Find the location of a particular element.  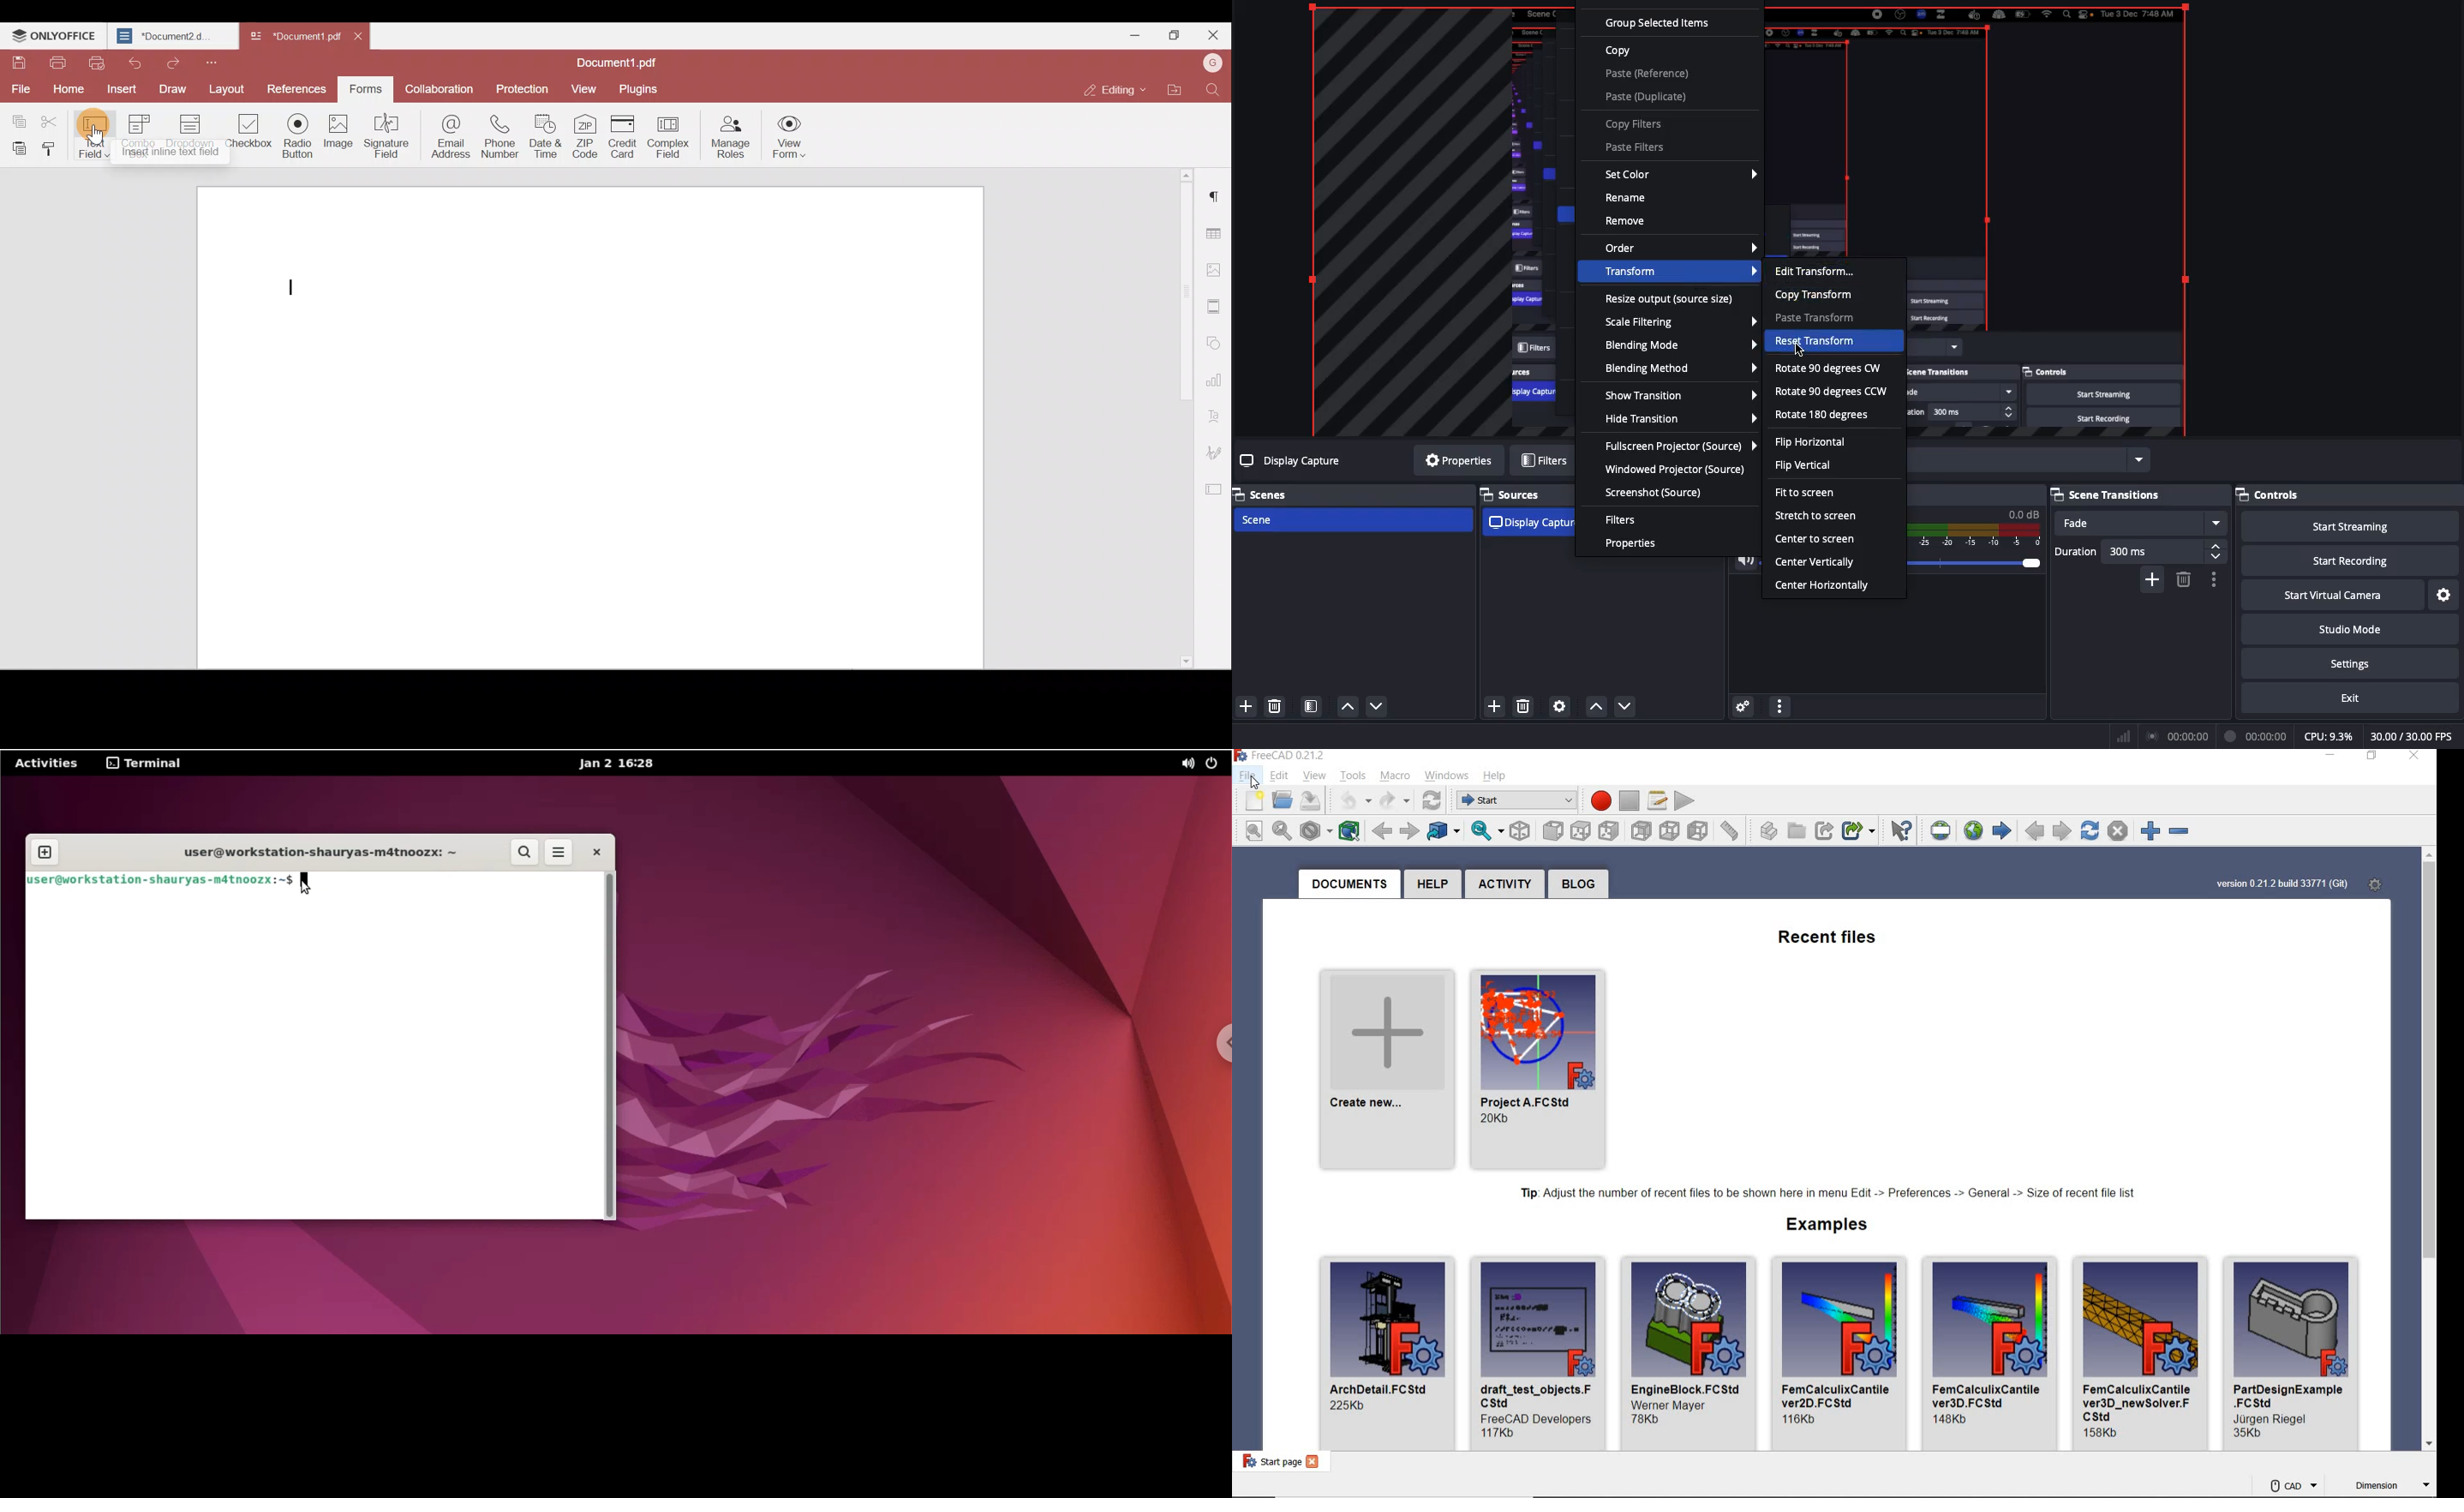

Start recording is located at coordinates (2347, 560).